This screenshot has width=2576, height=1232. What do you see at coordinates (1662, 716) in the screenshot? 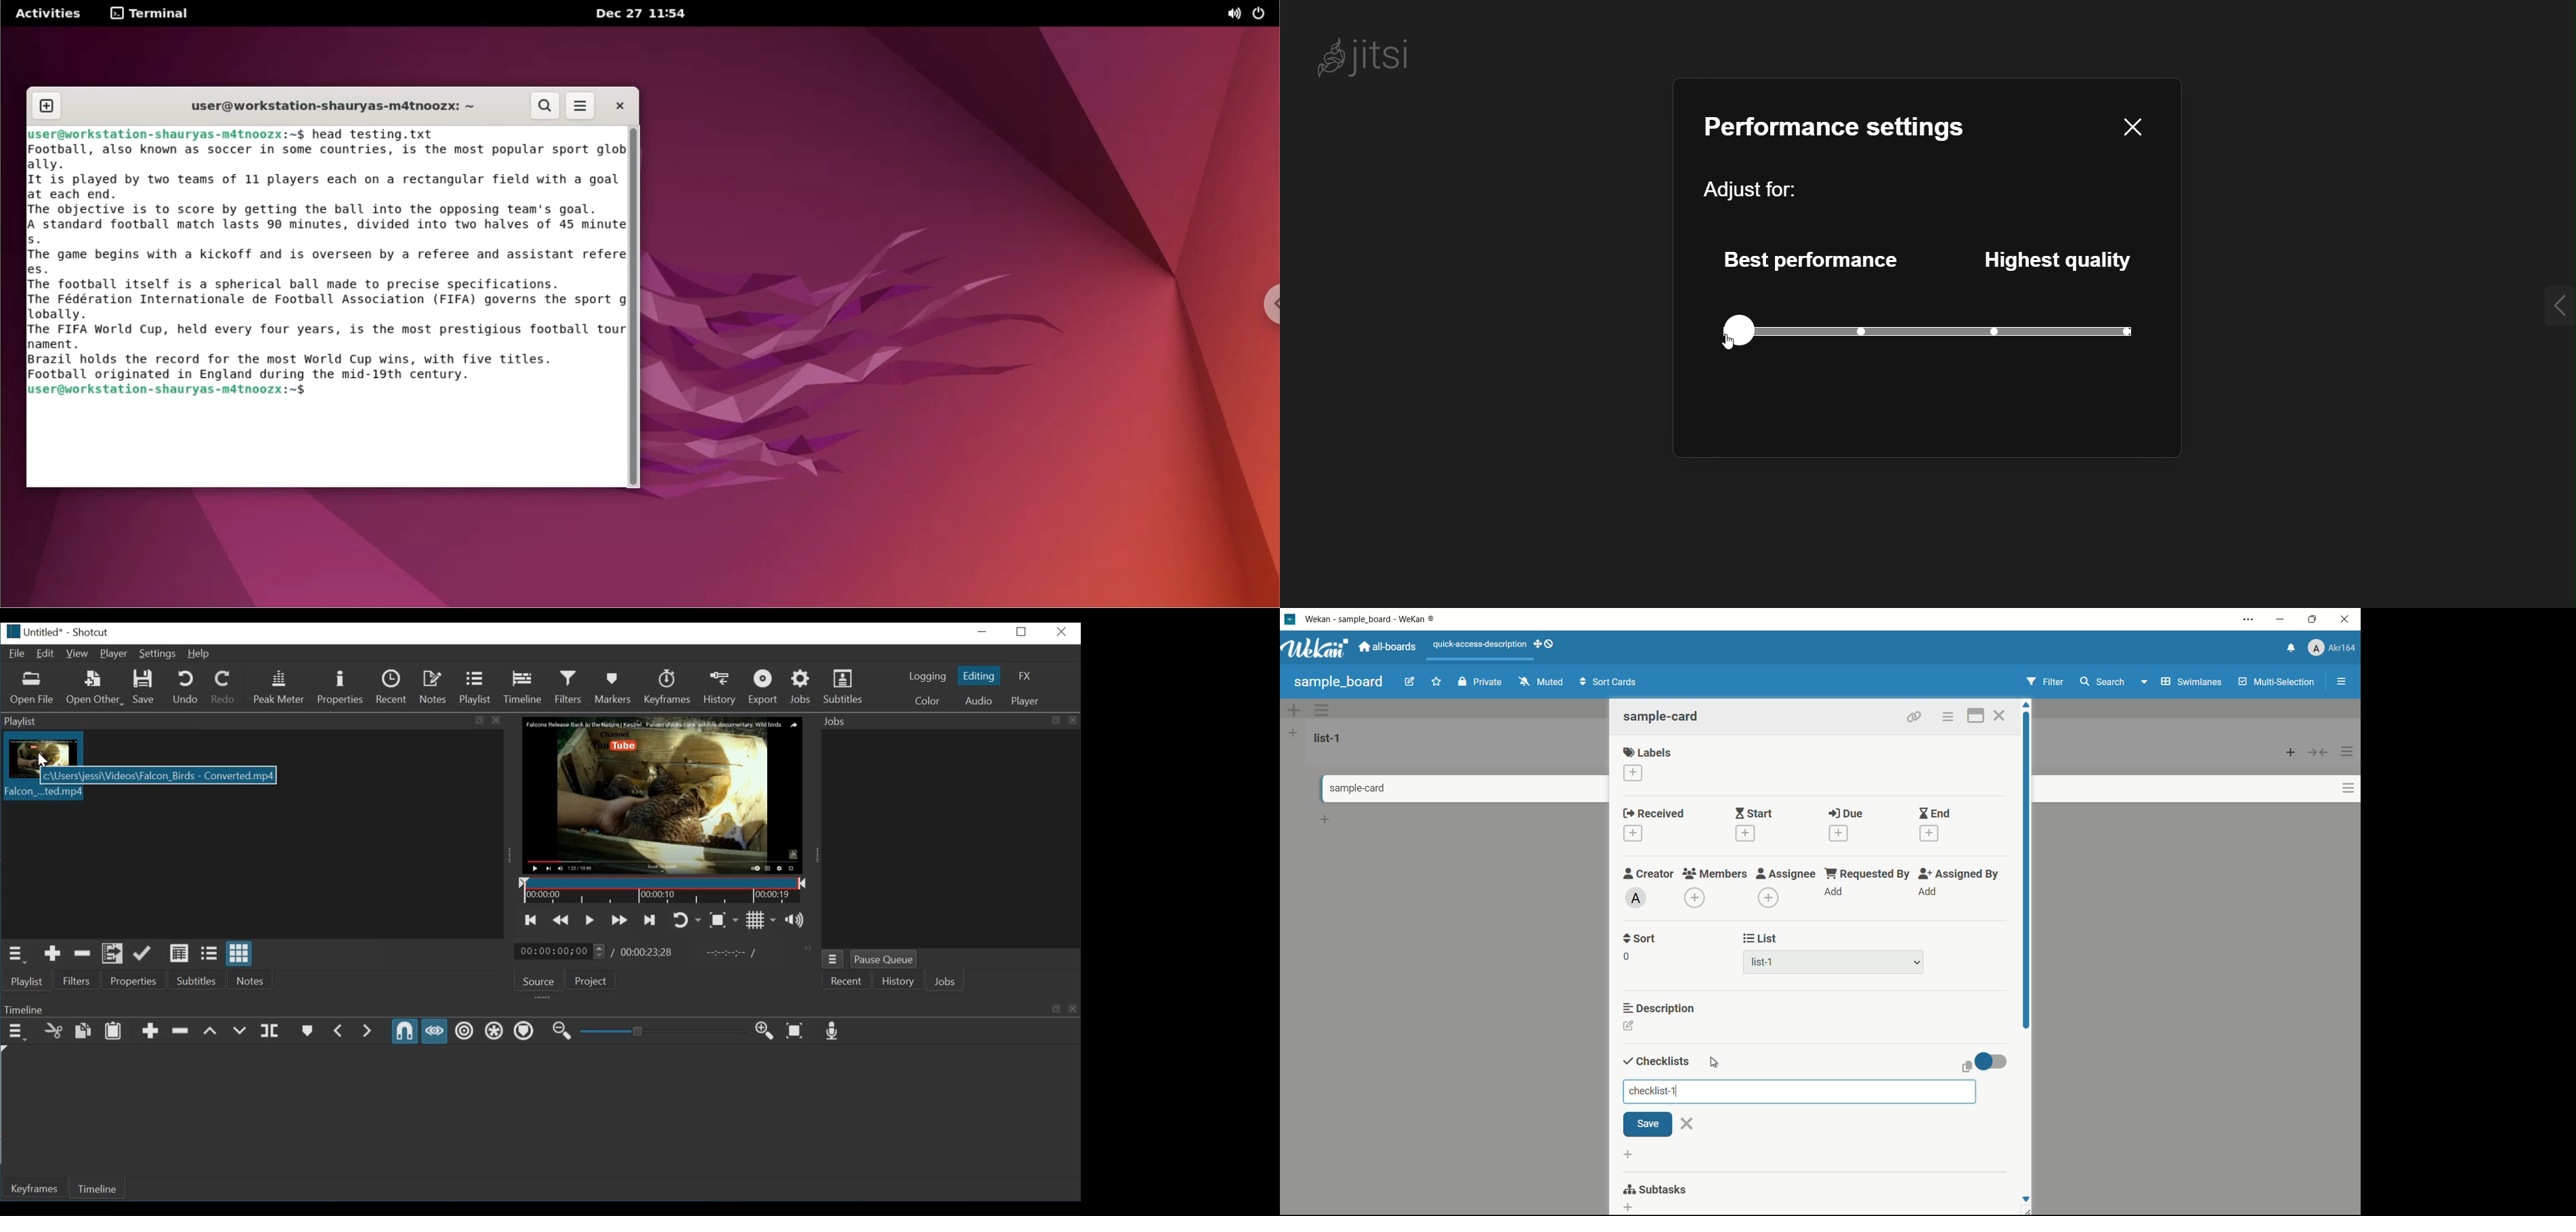
I see `card name` at bounding box center [1662, 716].